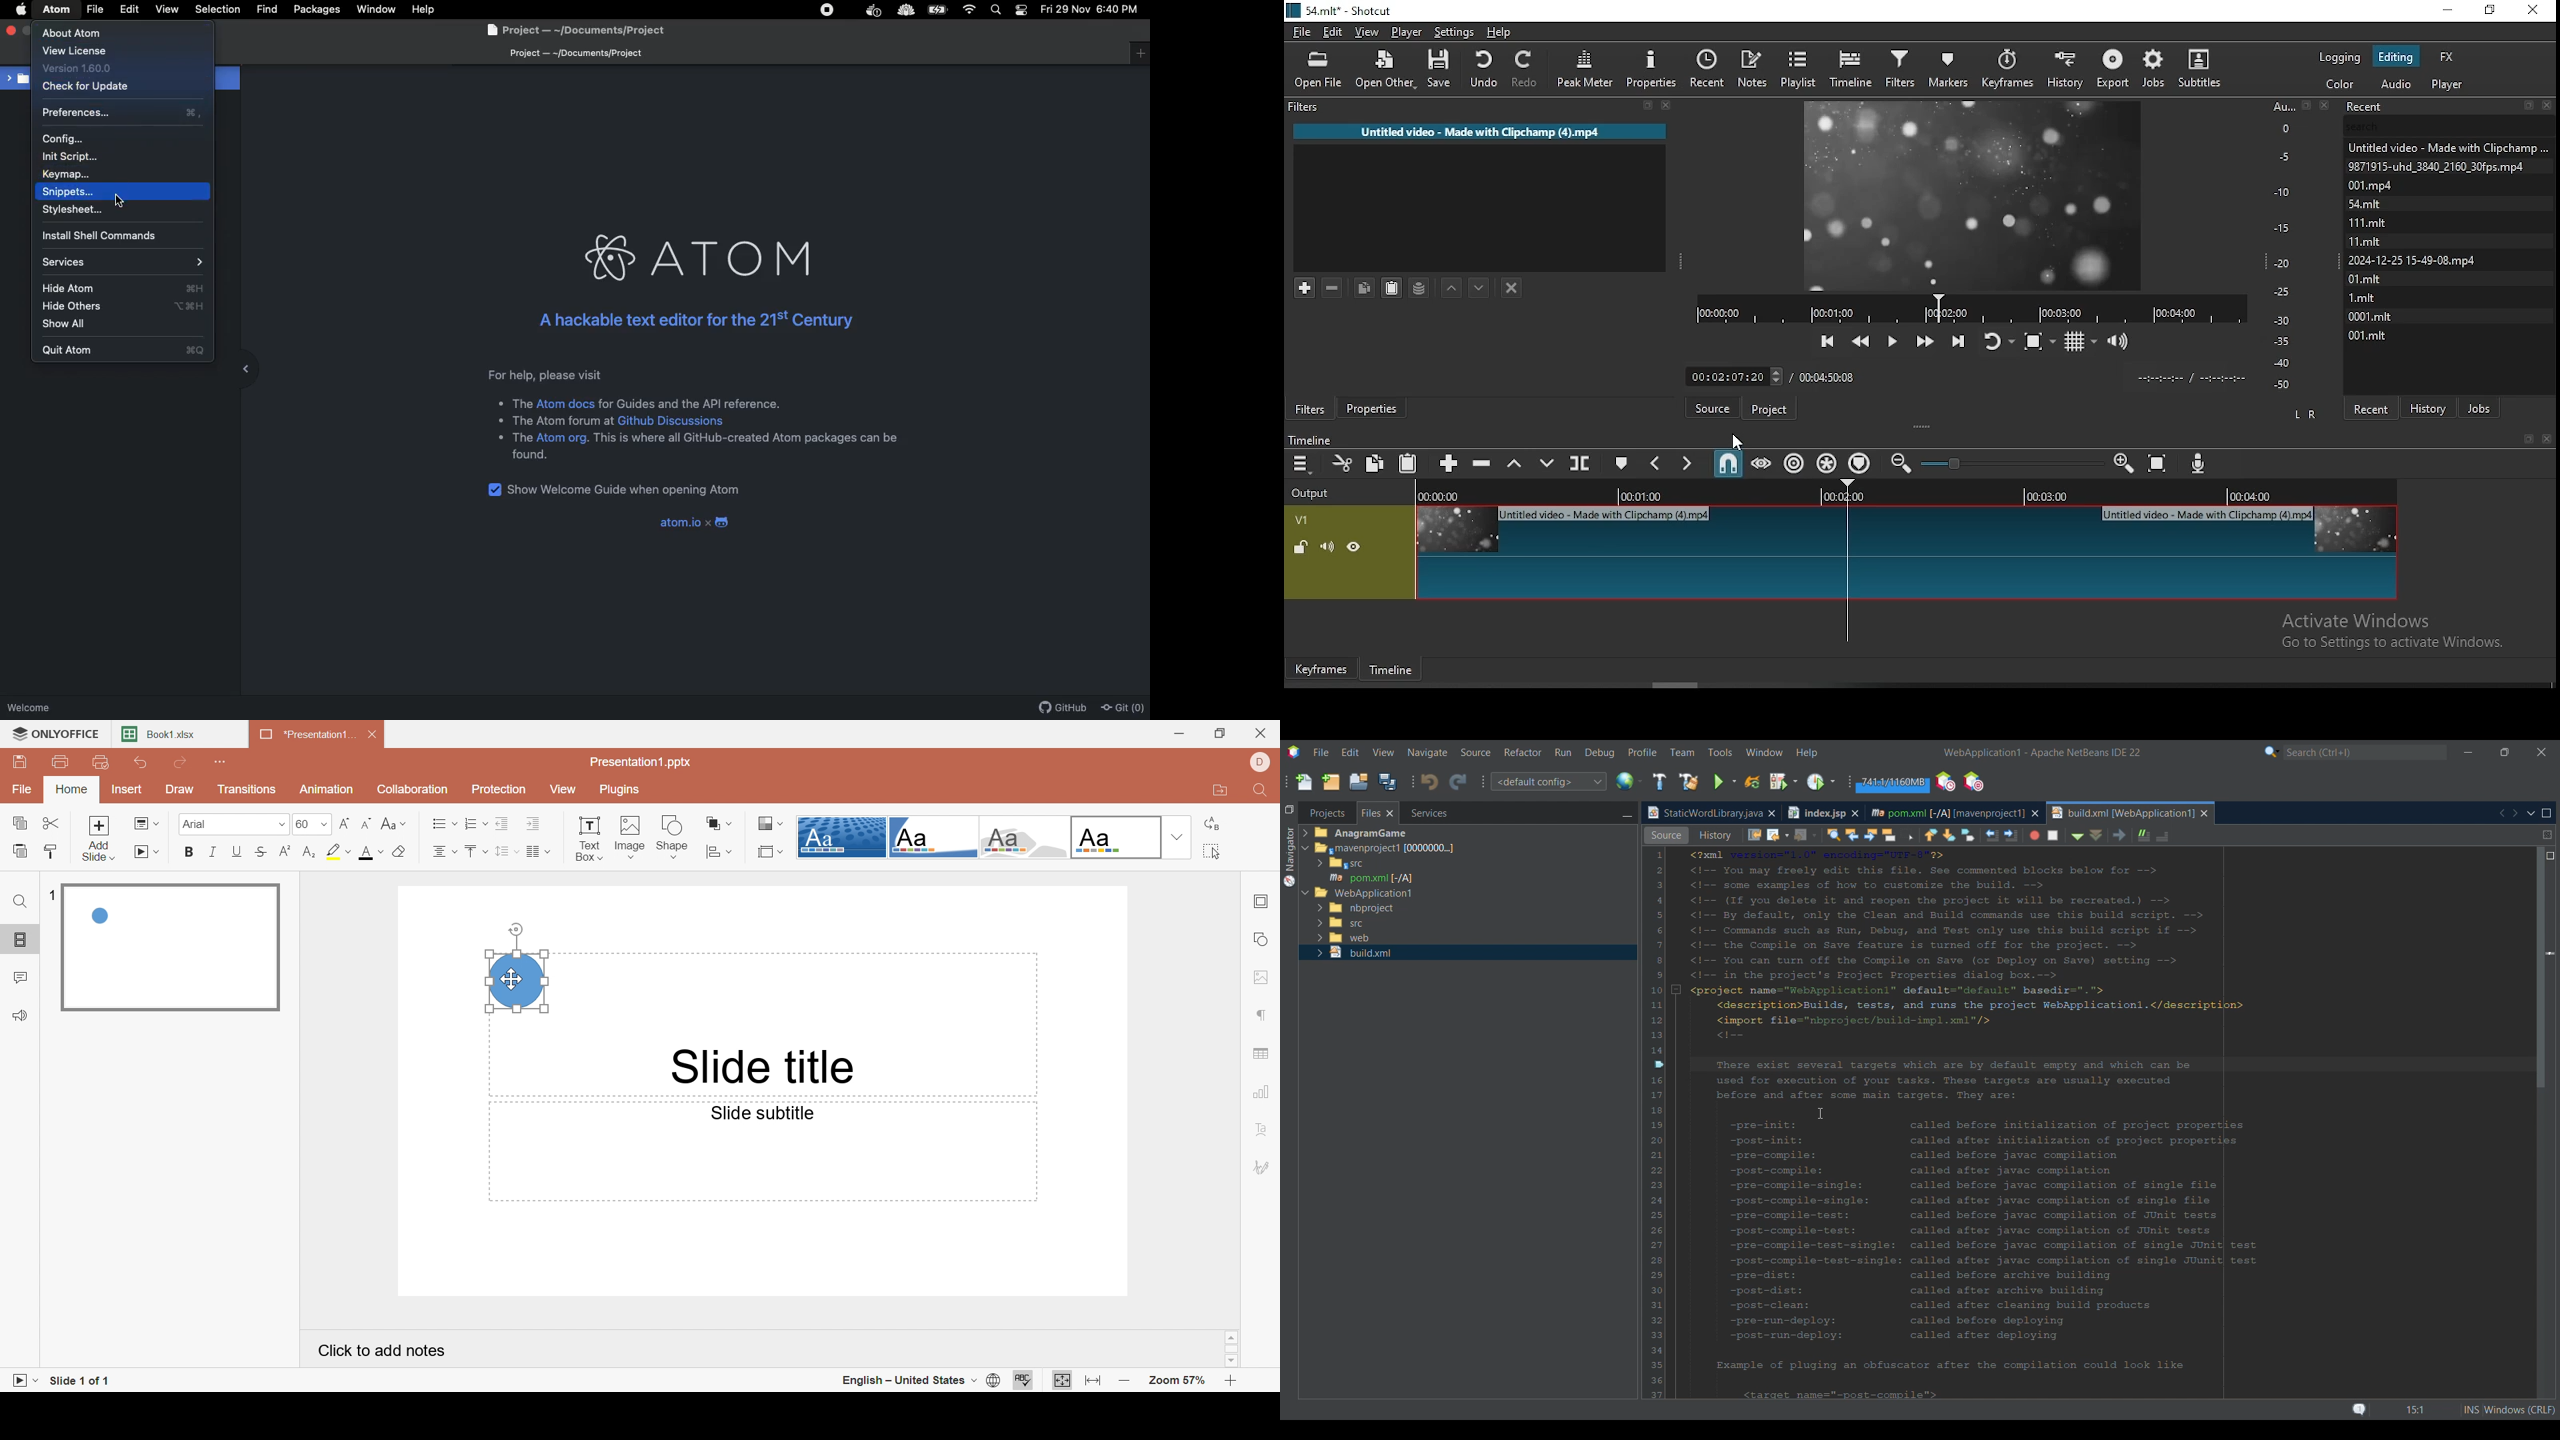 The width and height of the screenshot is (2576, 1456). What do you see at coordinates (569, 791) in the screenshot?
I see `View` at bounding box center [569, 791].